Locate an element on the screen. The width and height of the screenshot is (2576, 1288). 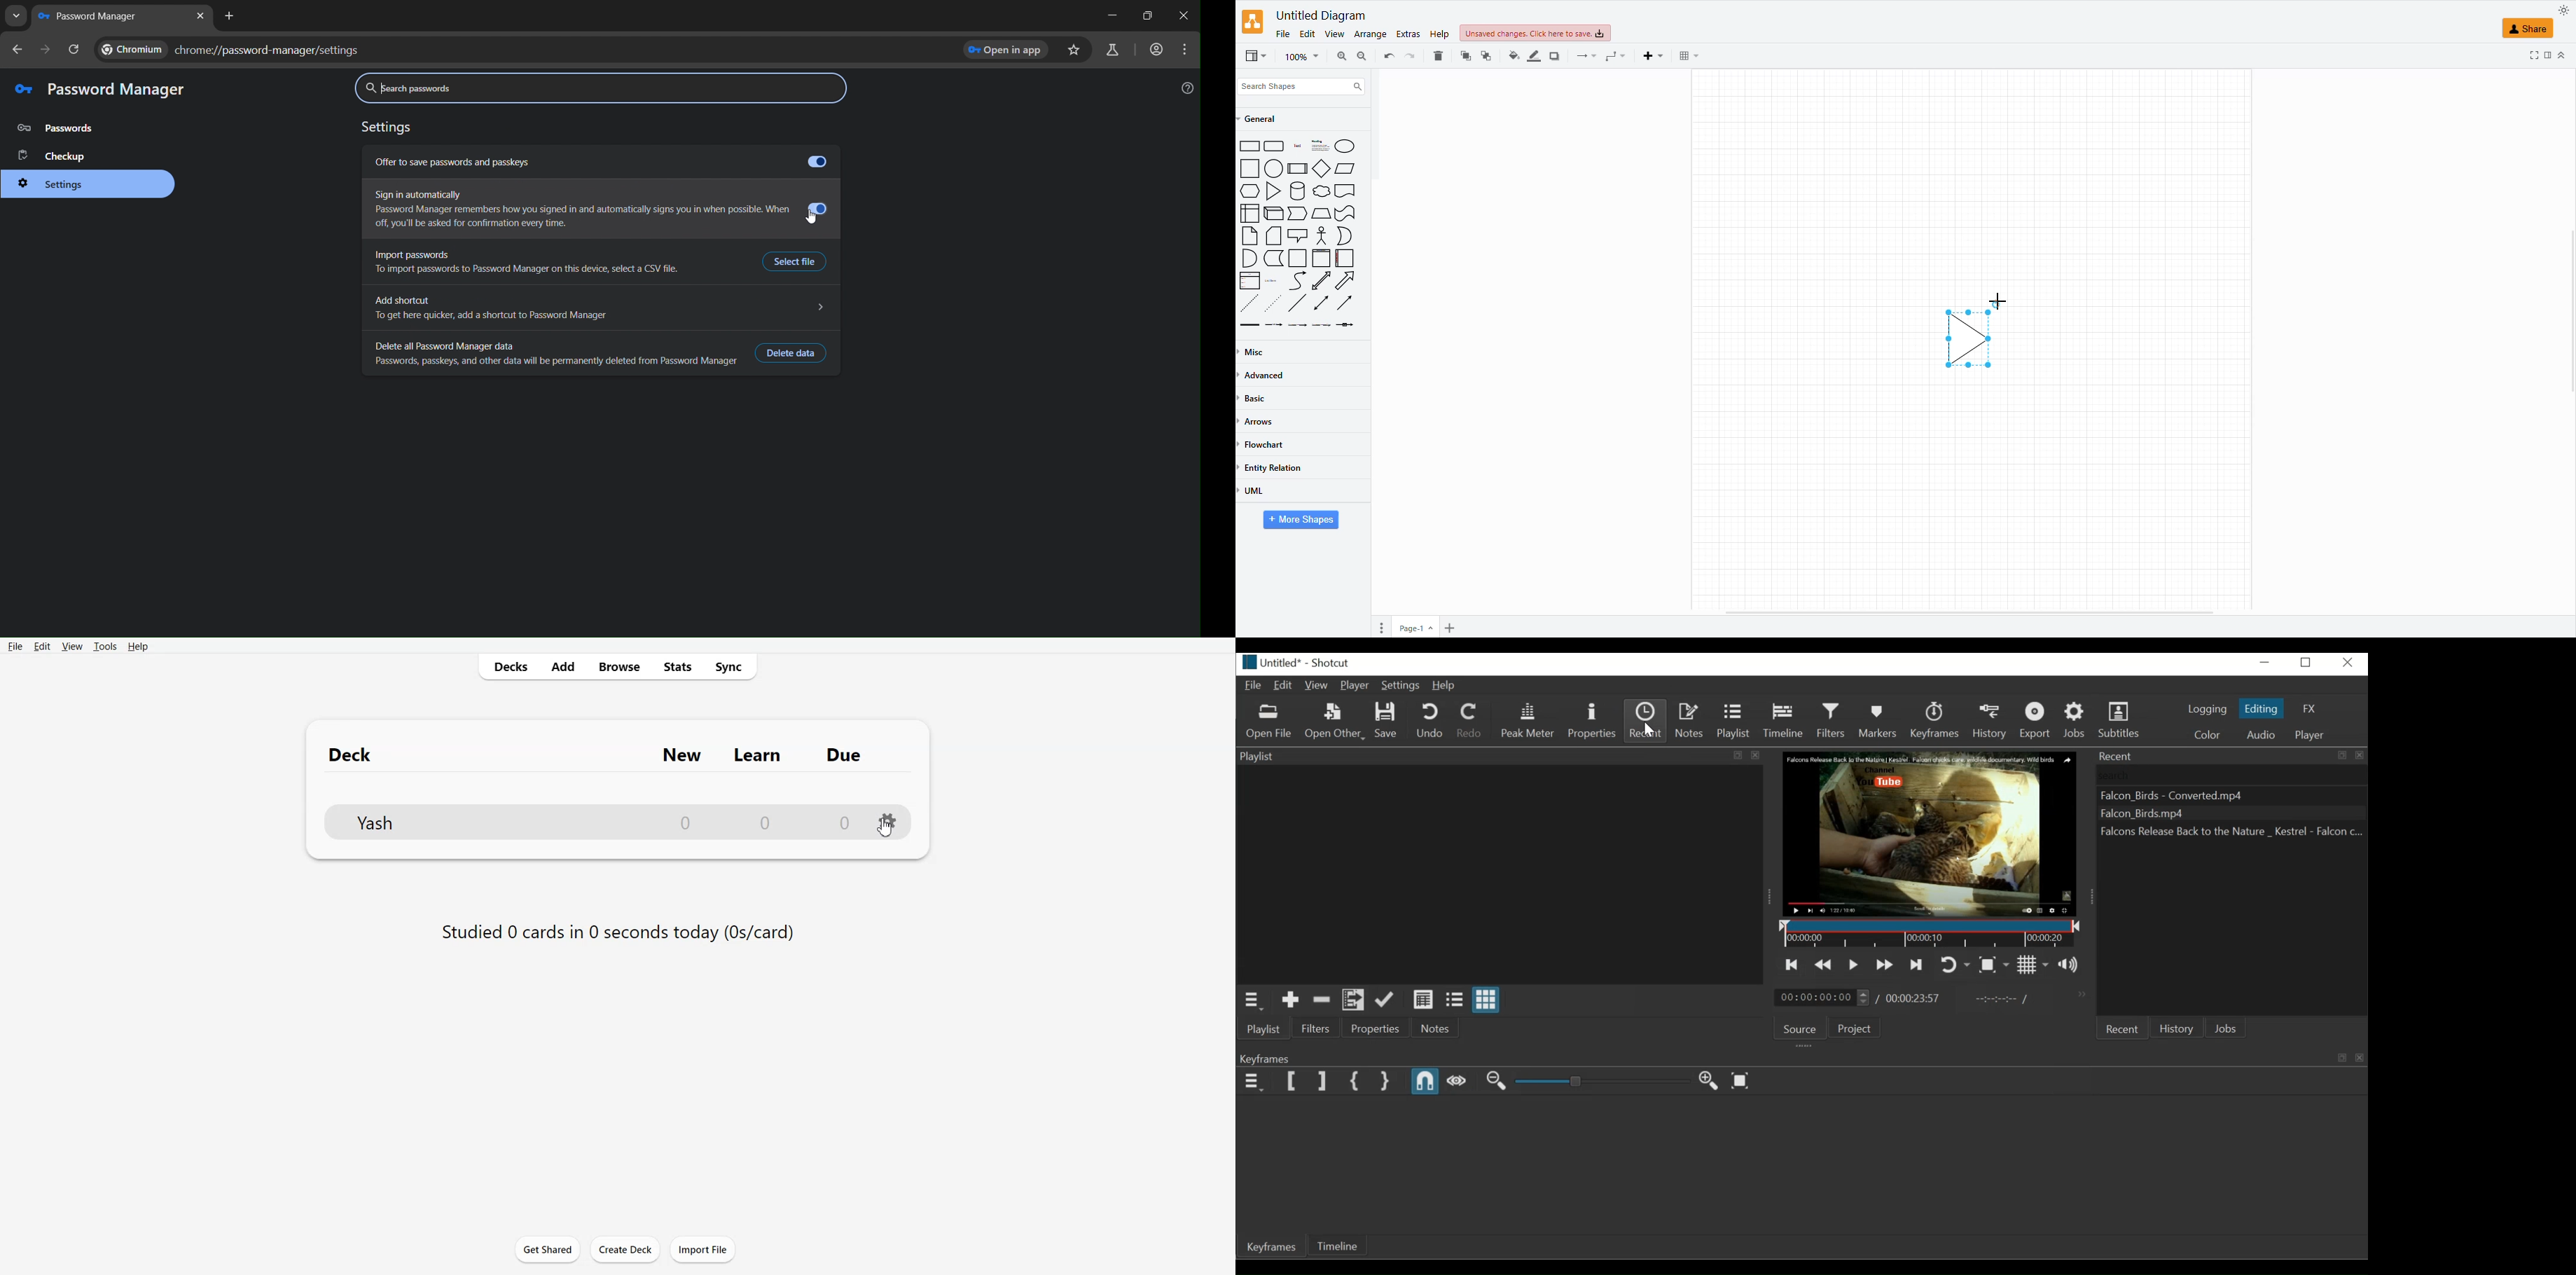
Editing is located at coordinates (2261, 710).